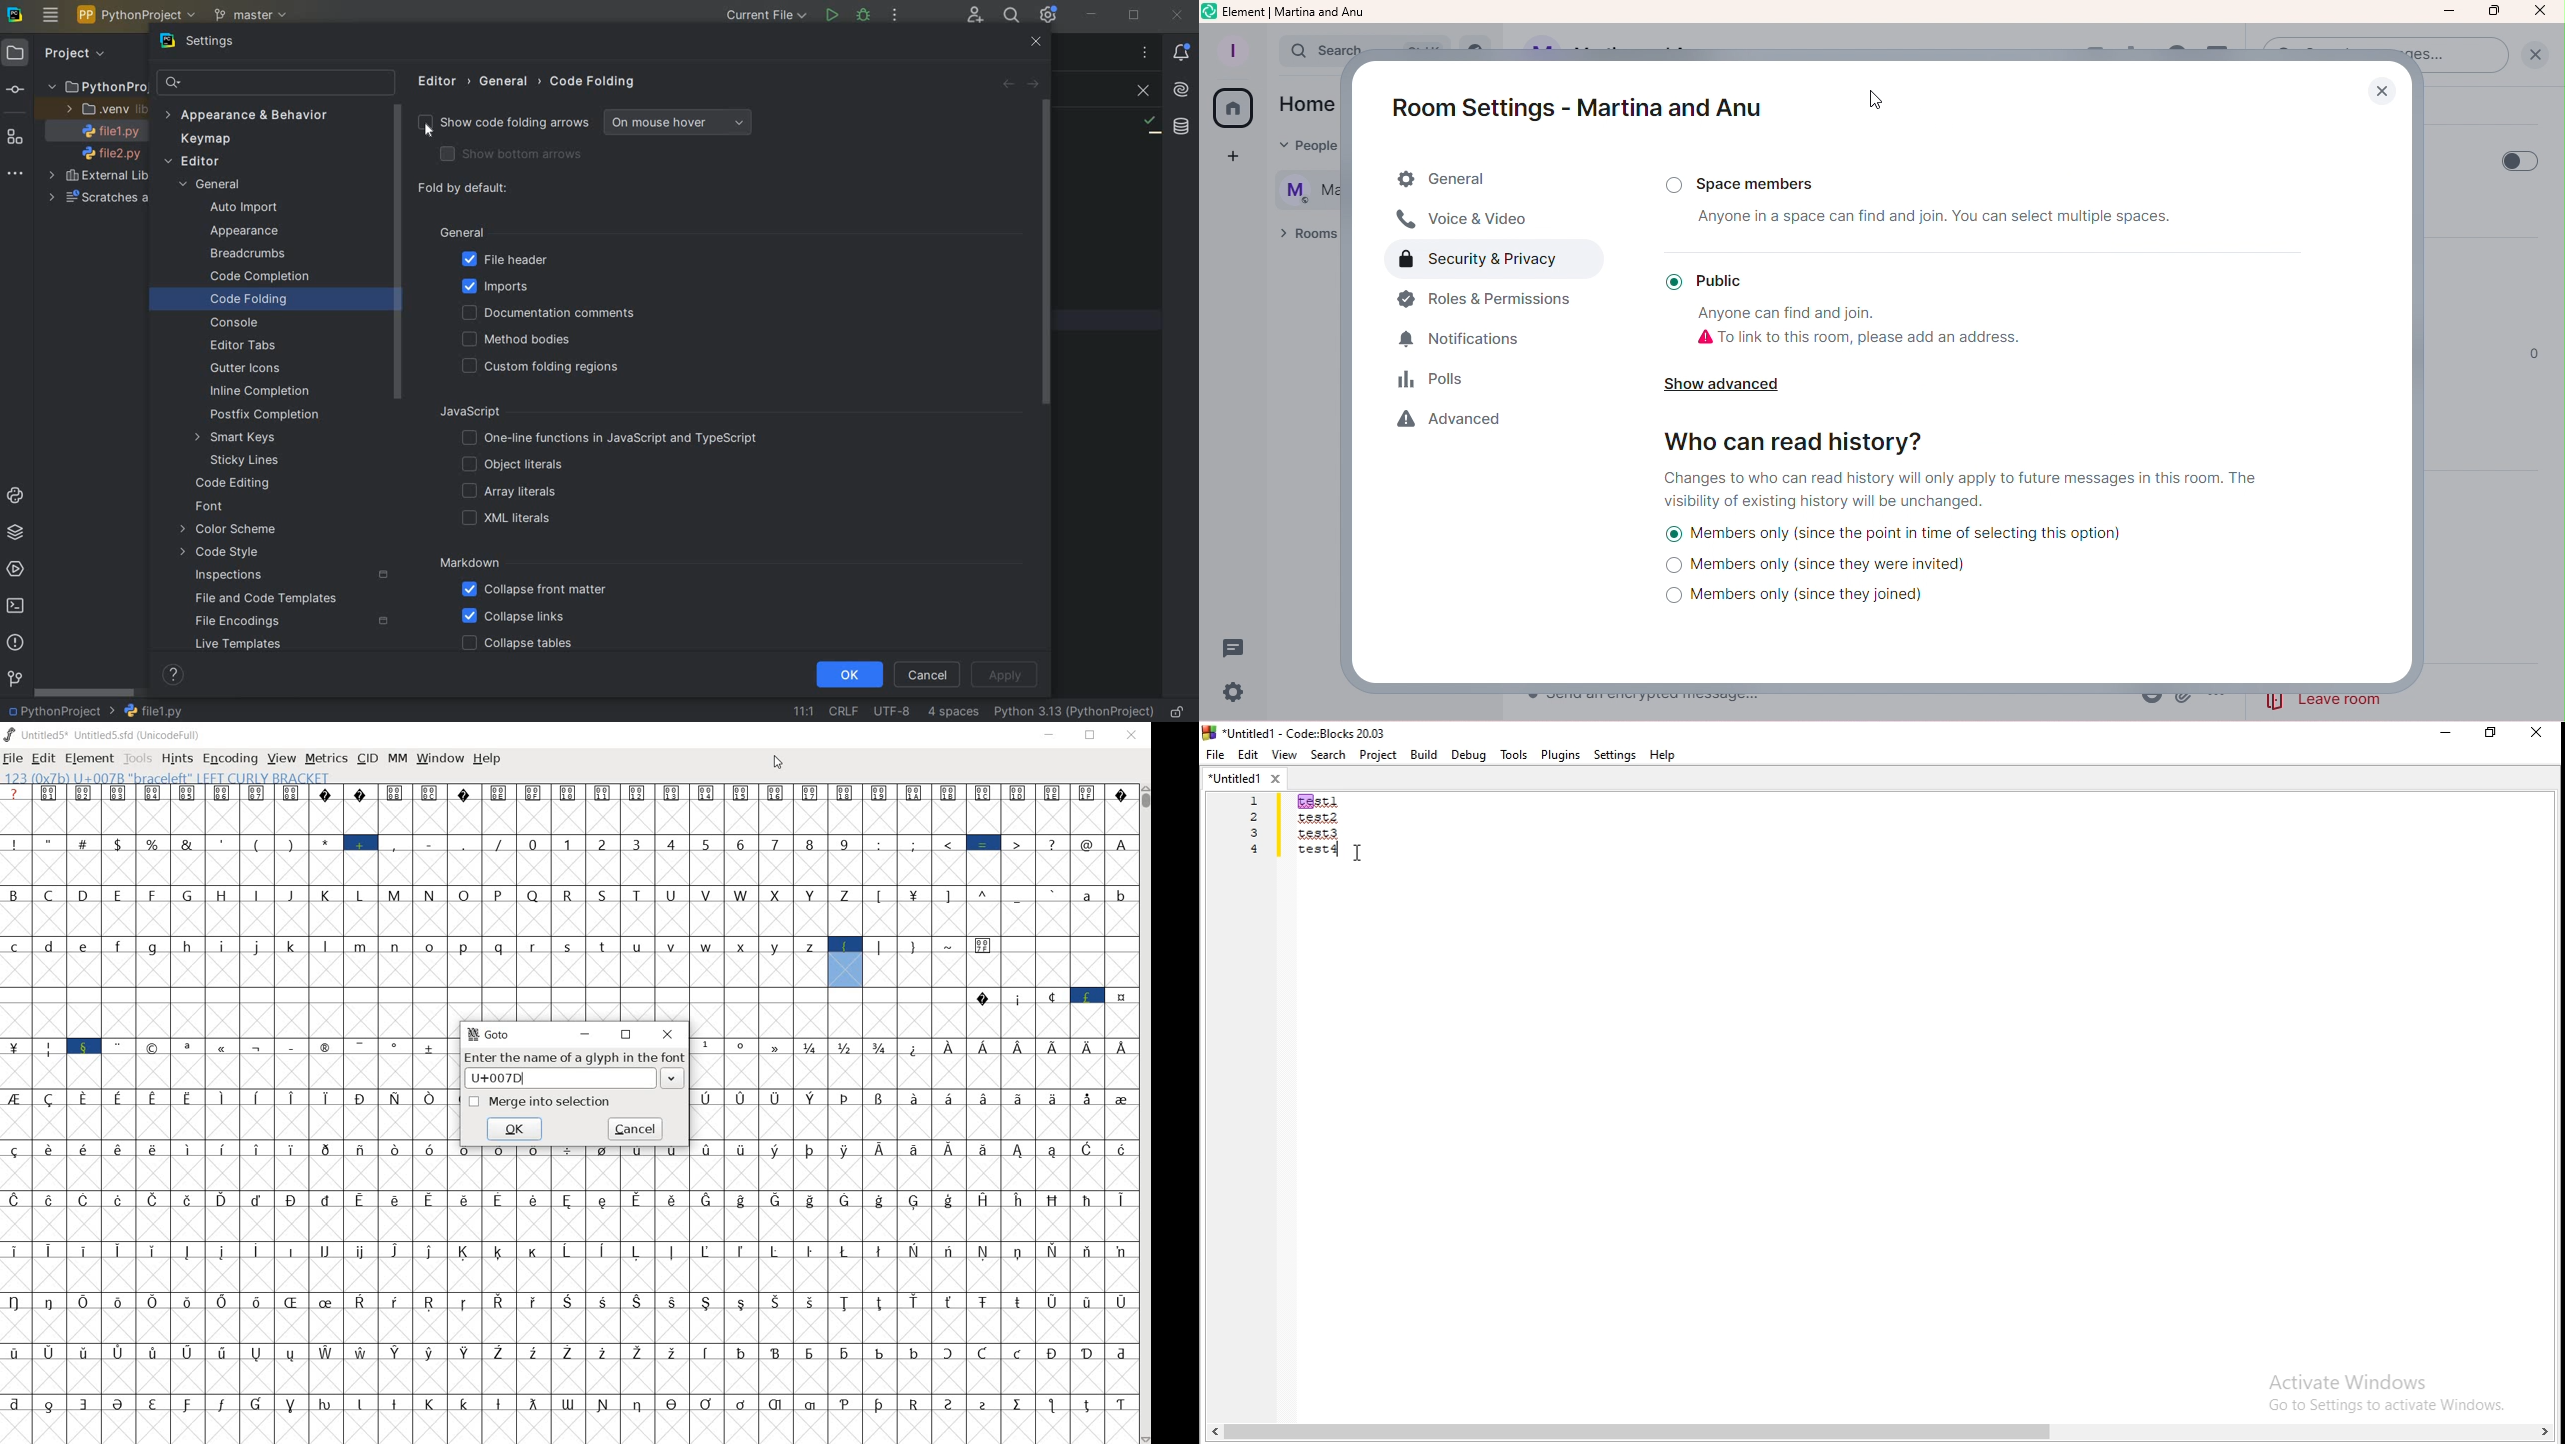 This screenshot has width=2576, height=1456. Describe the element at coordinates (543, 1103) in the screenshot. I see `Merge into selection` at that location.